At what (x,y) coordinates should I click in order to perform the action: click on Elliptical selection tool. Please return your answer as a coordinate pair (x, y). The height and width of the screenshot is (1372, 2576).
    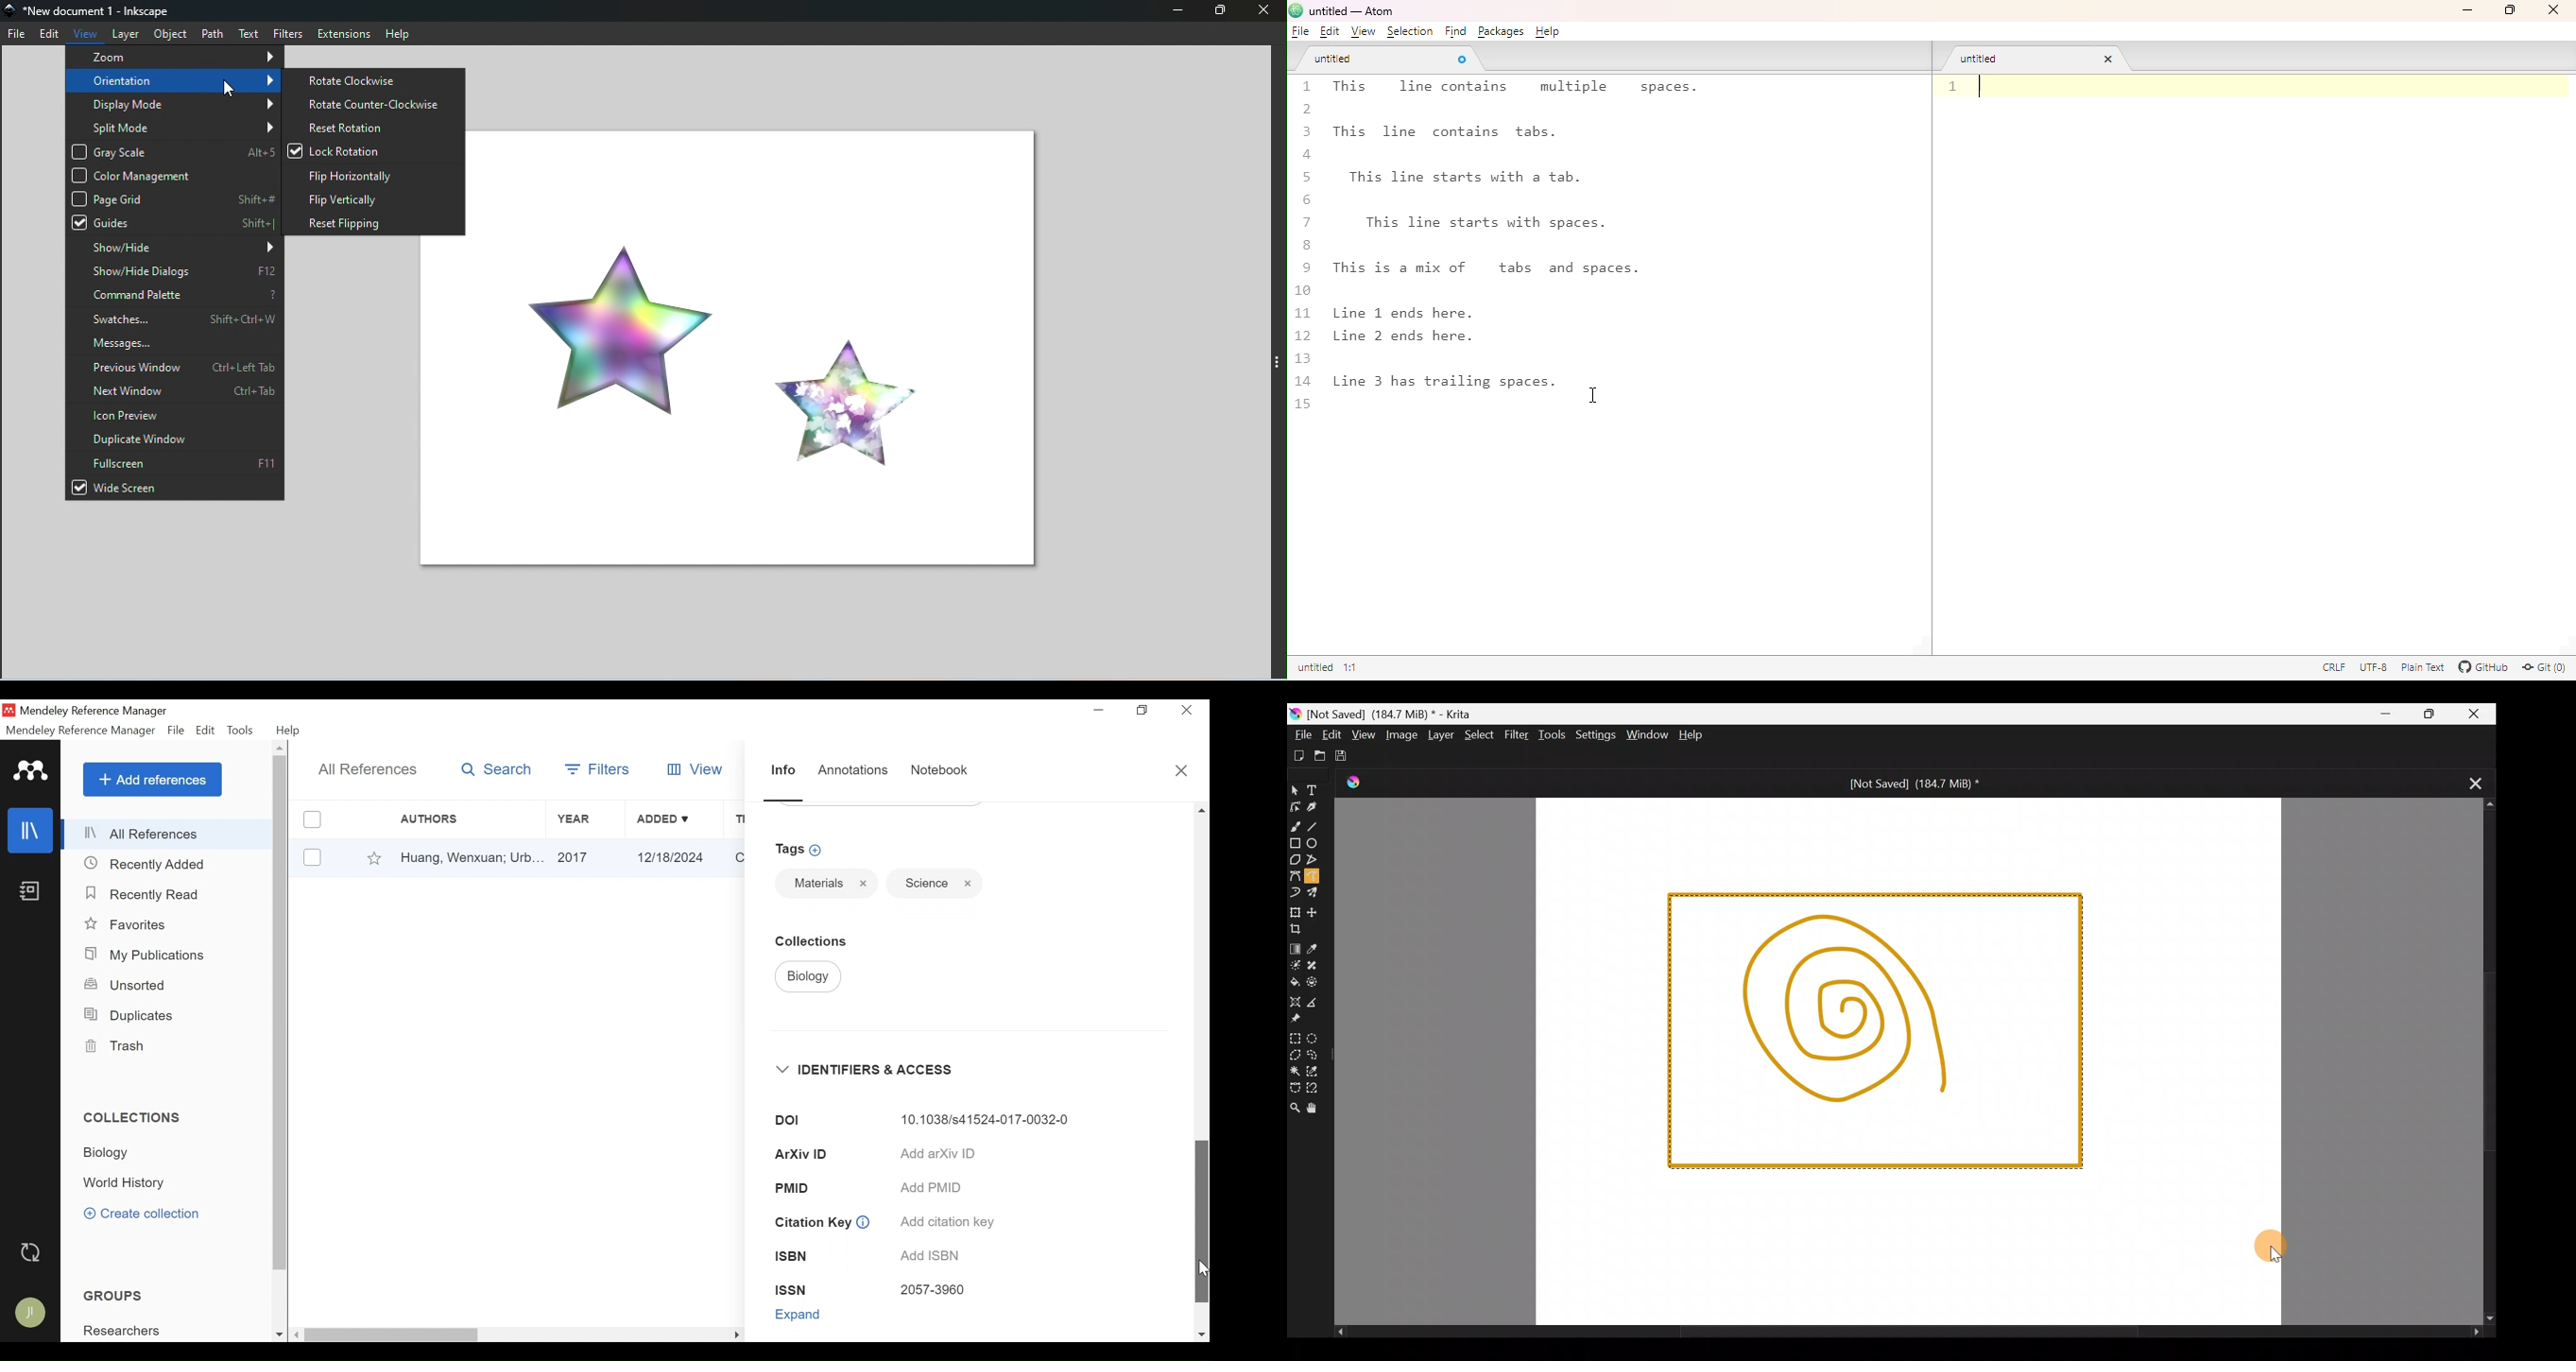
    Looking at the image, I should click on (1318, 1038).